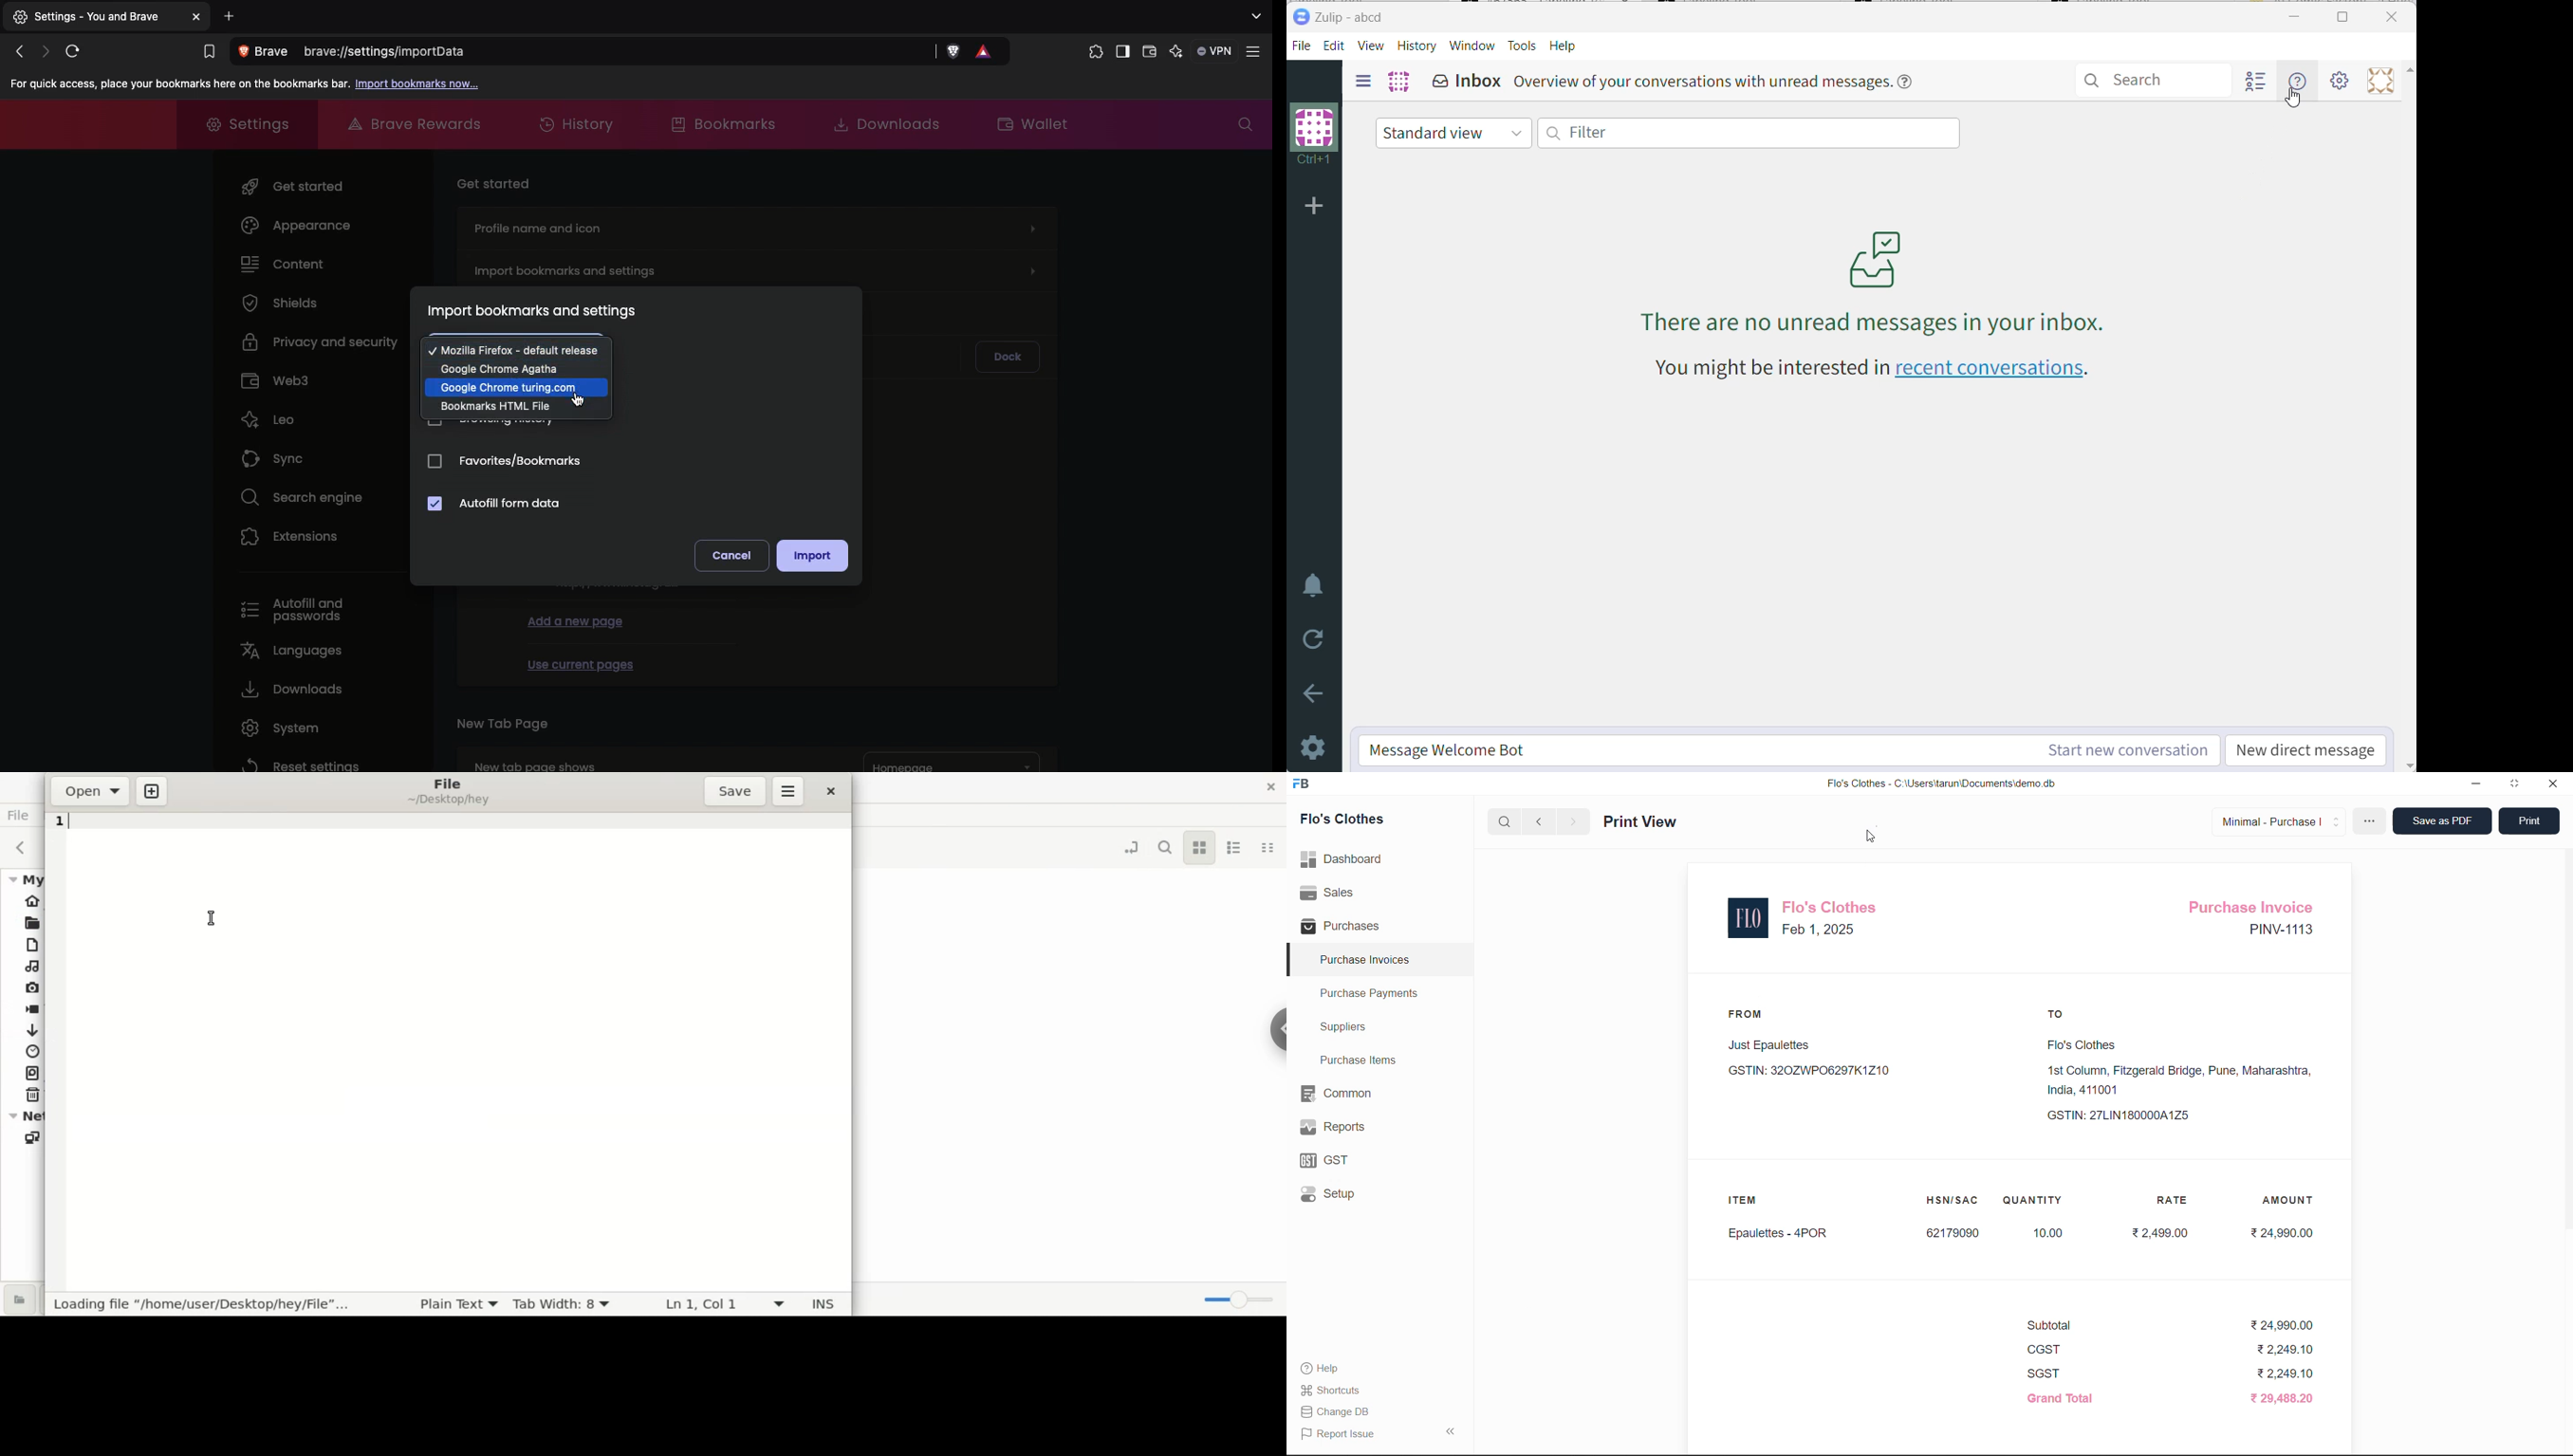  What do you see at coordinates (580, 125) in the screenshot?
I see `History` at bounding box center [580, 125].